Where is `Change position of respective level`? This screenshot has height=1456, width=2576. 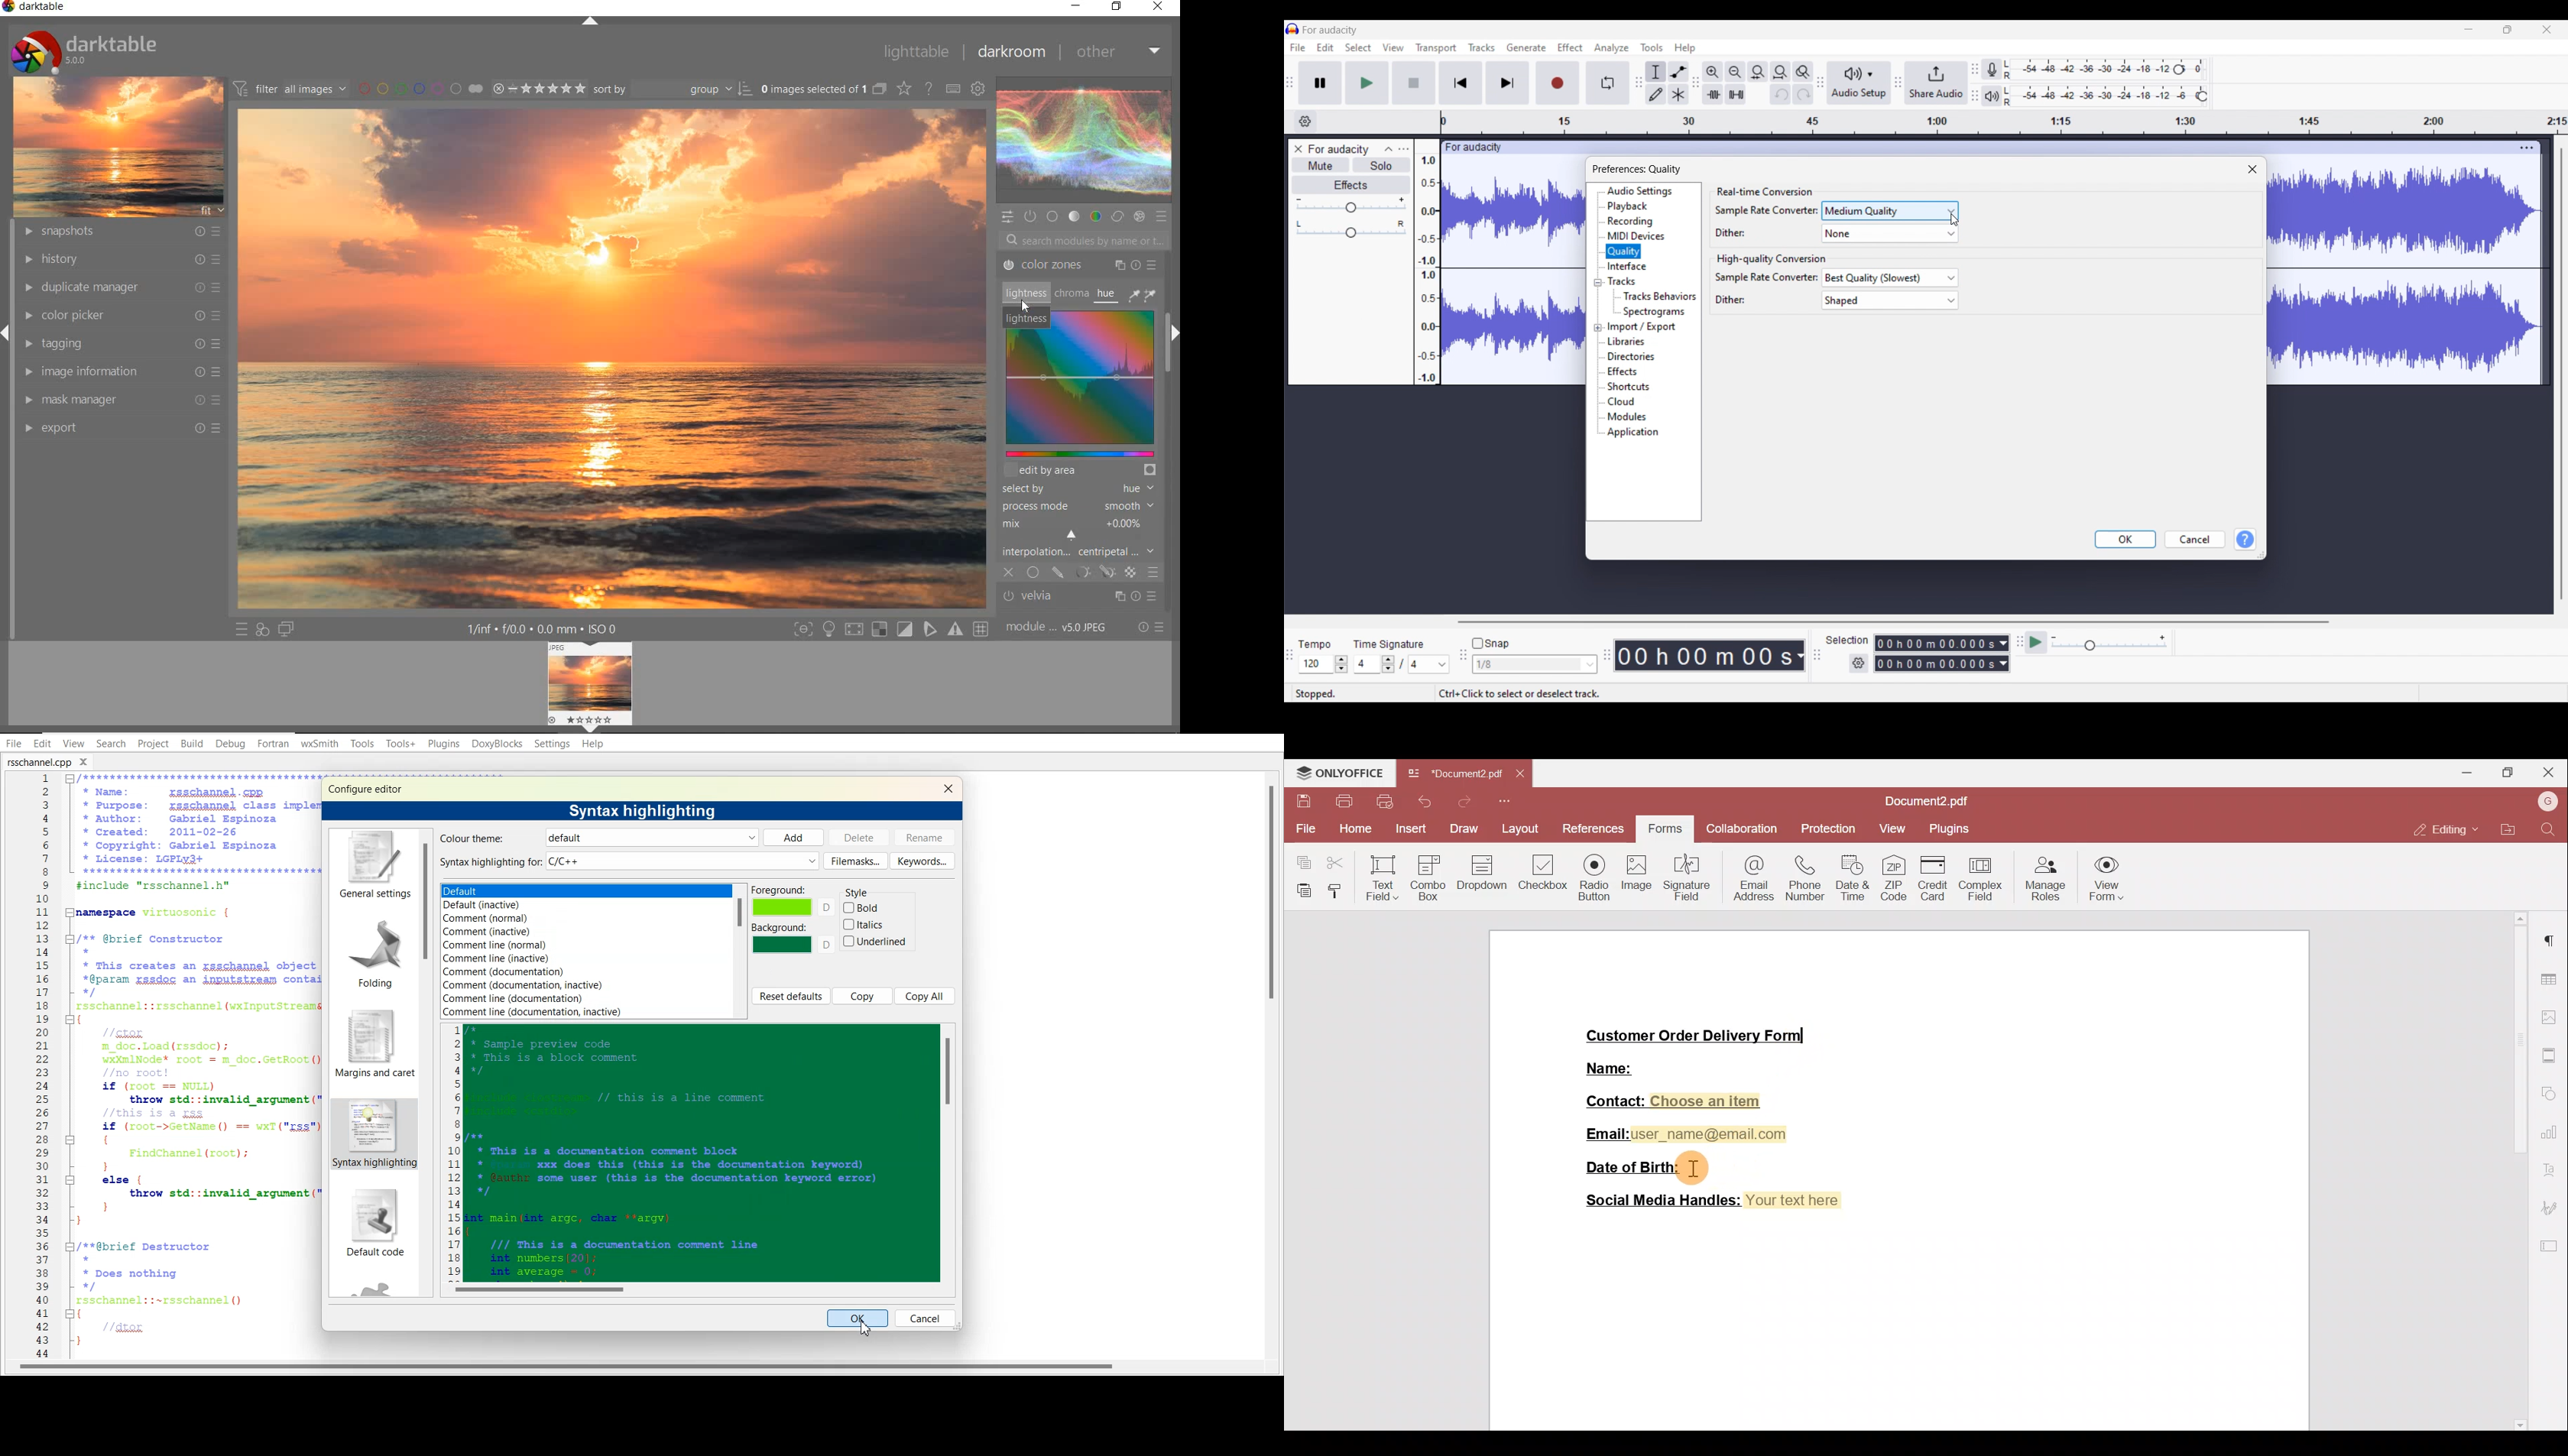 Change position of respective level is located at coordinates (1975, 82).